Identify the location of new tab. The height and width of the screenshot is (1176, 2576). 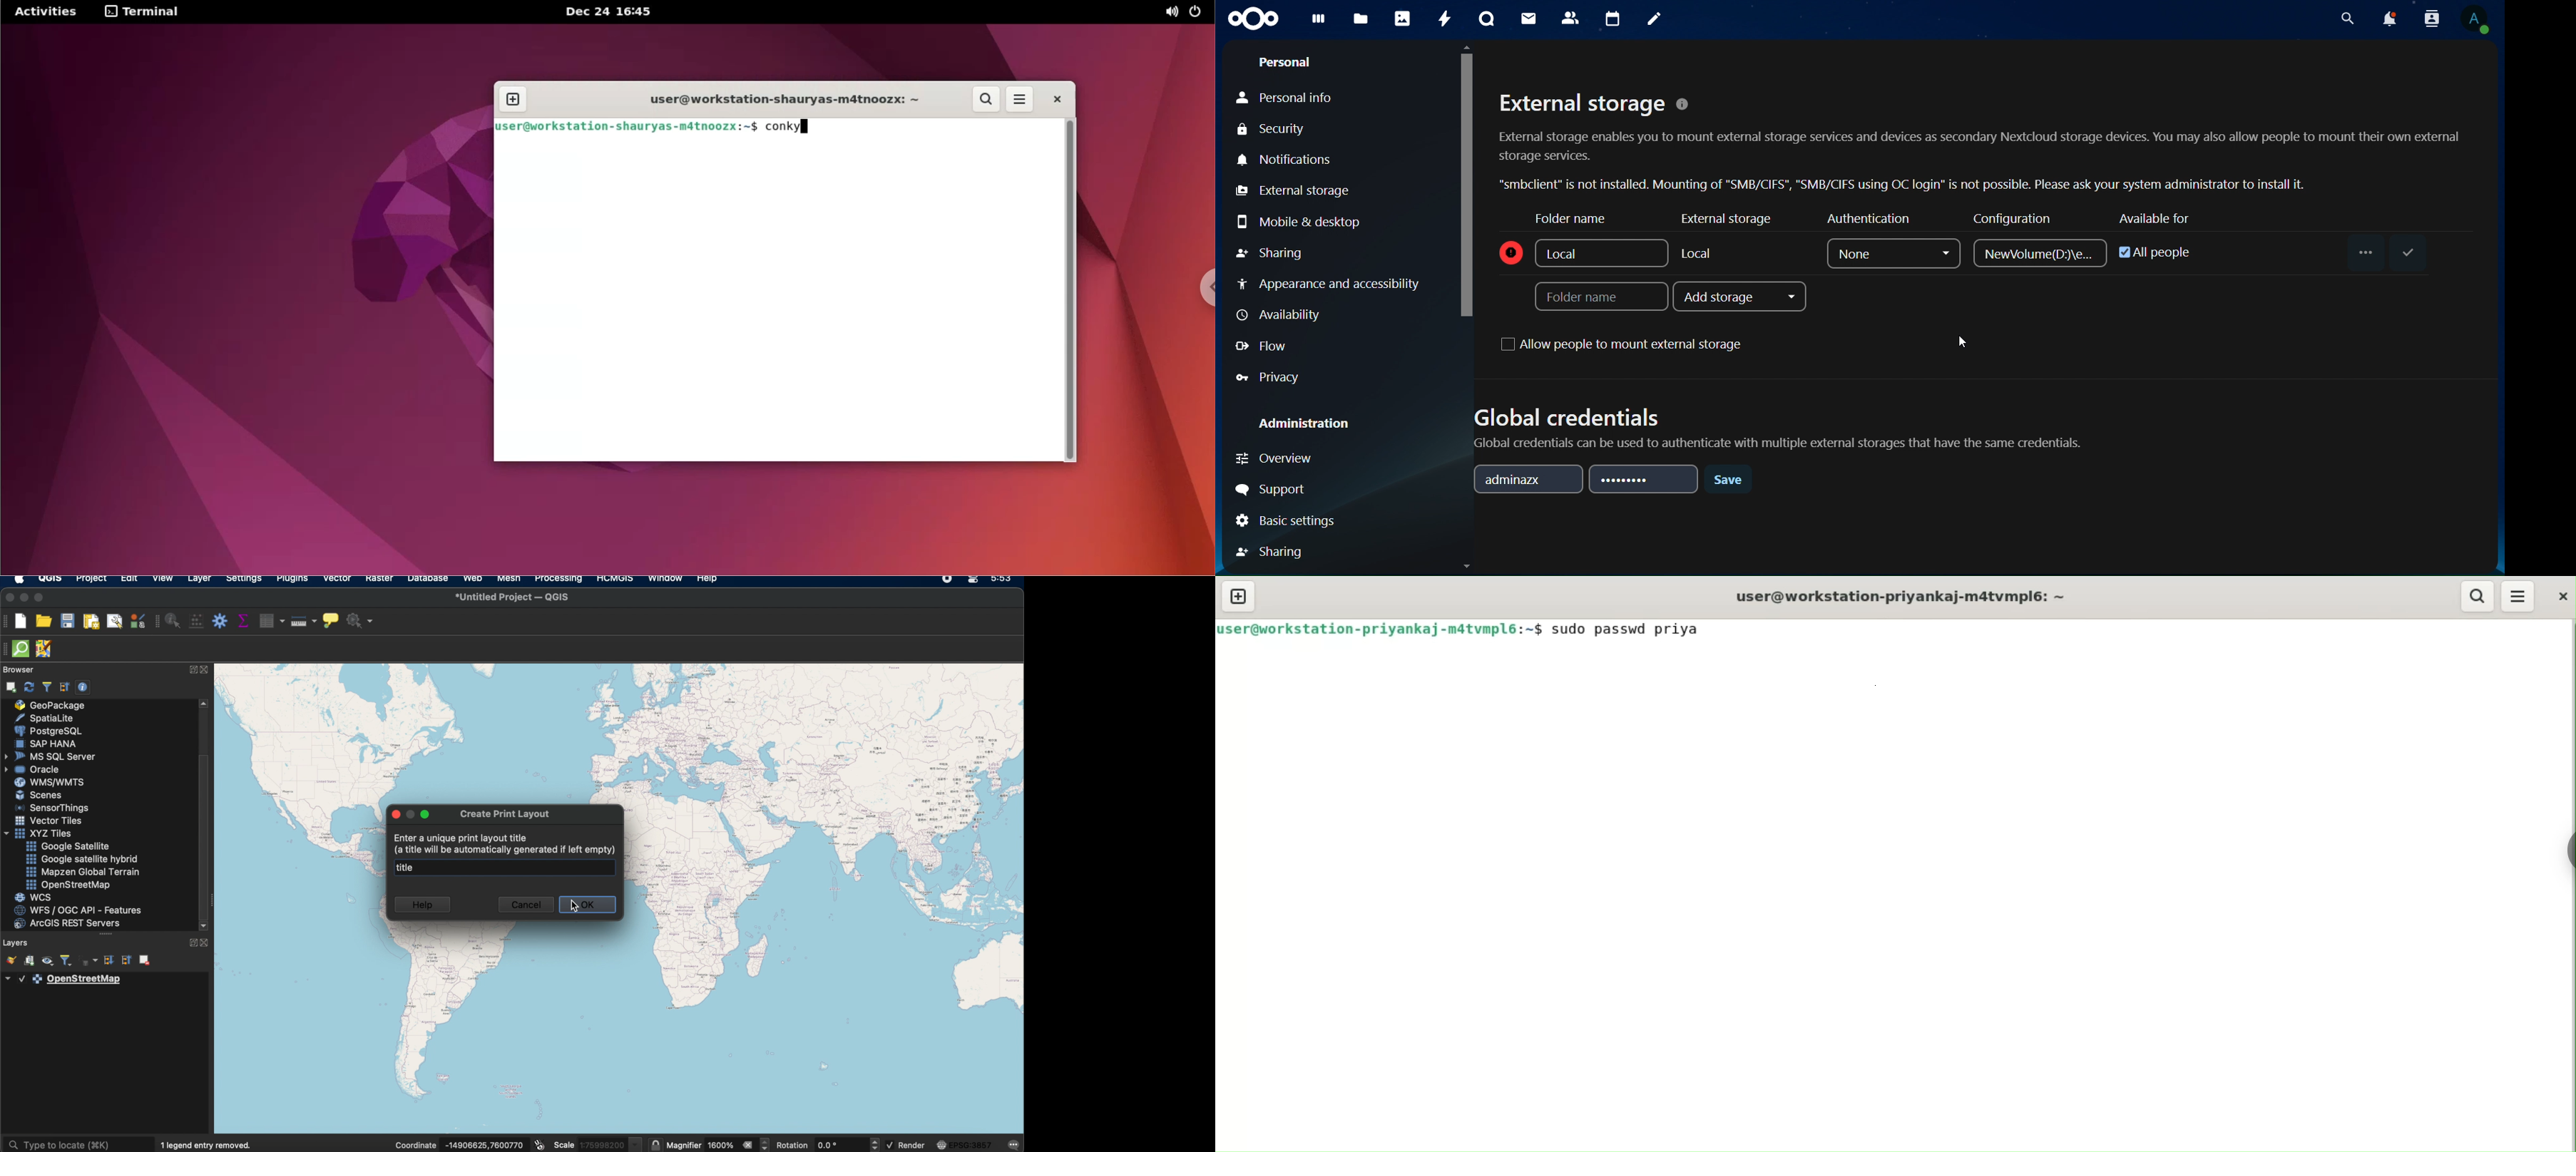
(1238, 596).